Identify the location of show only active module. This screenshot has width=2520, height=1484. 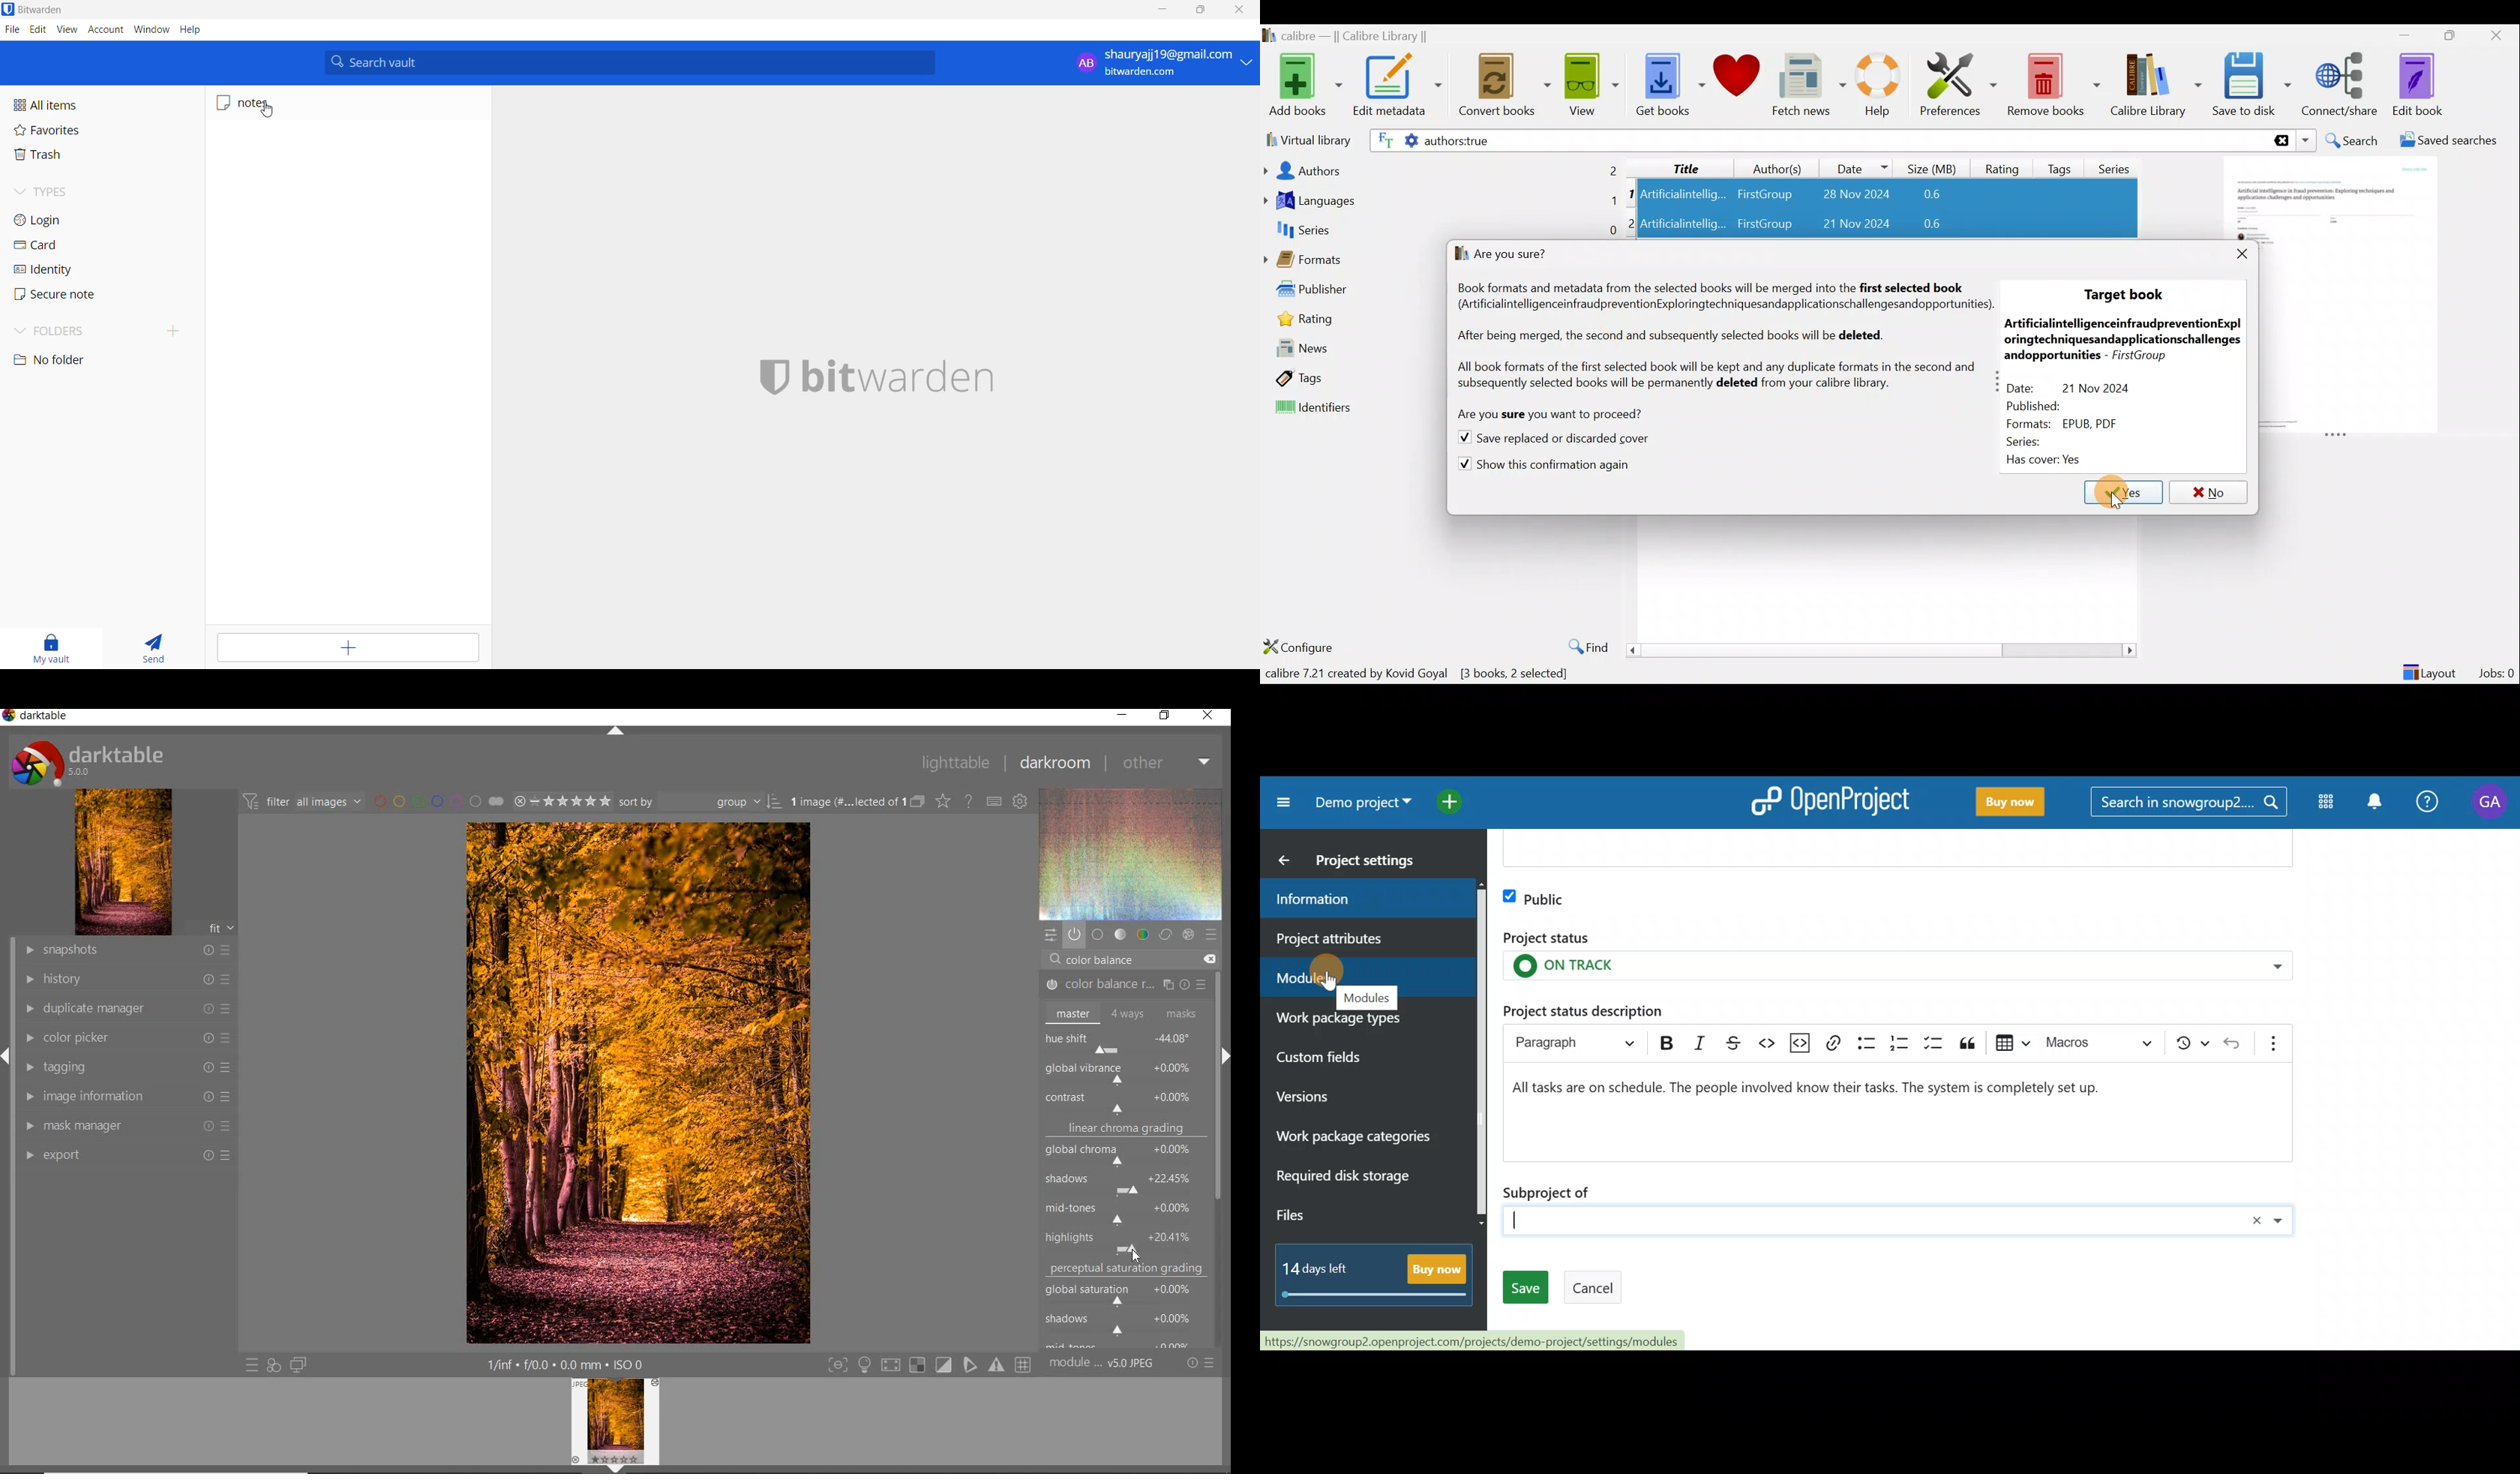
(1074, 934).